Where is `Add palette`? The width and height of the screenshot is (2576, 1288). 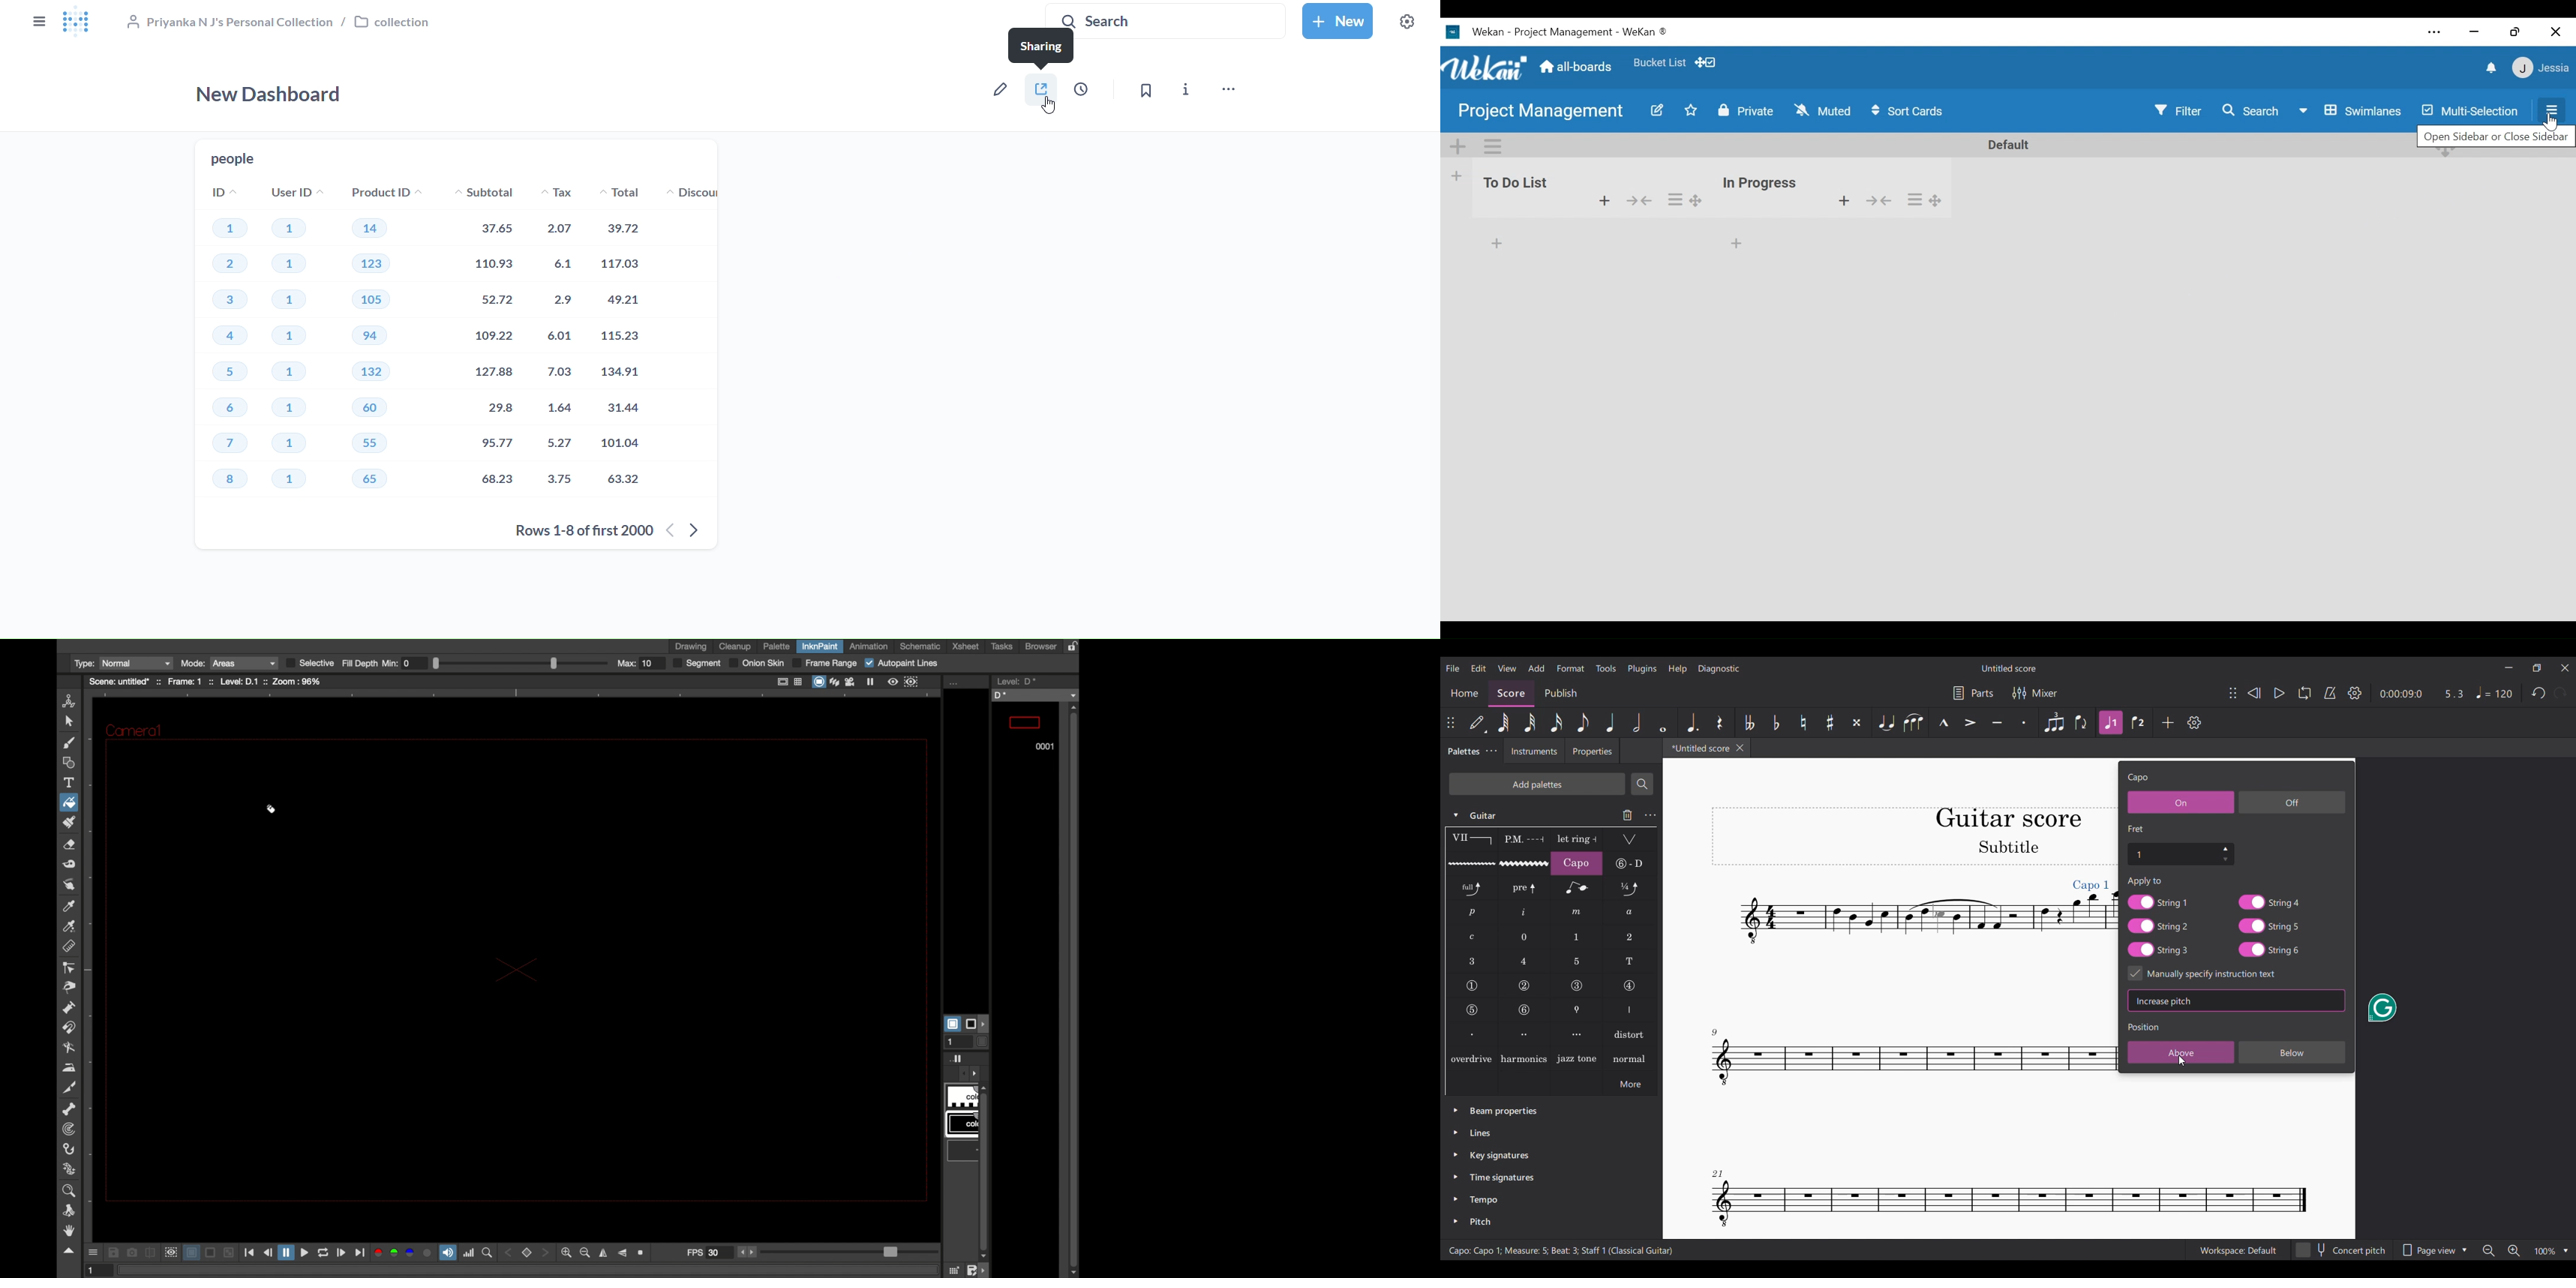
Add palette is located at coordinates (1537, 784).